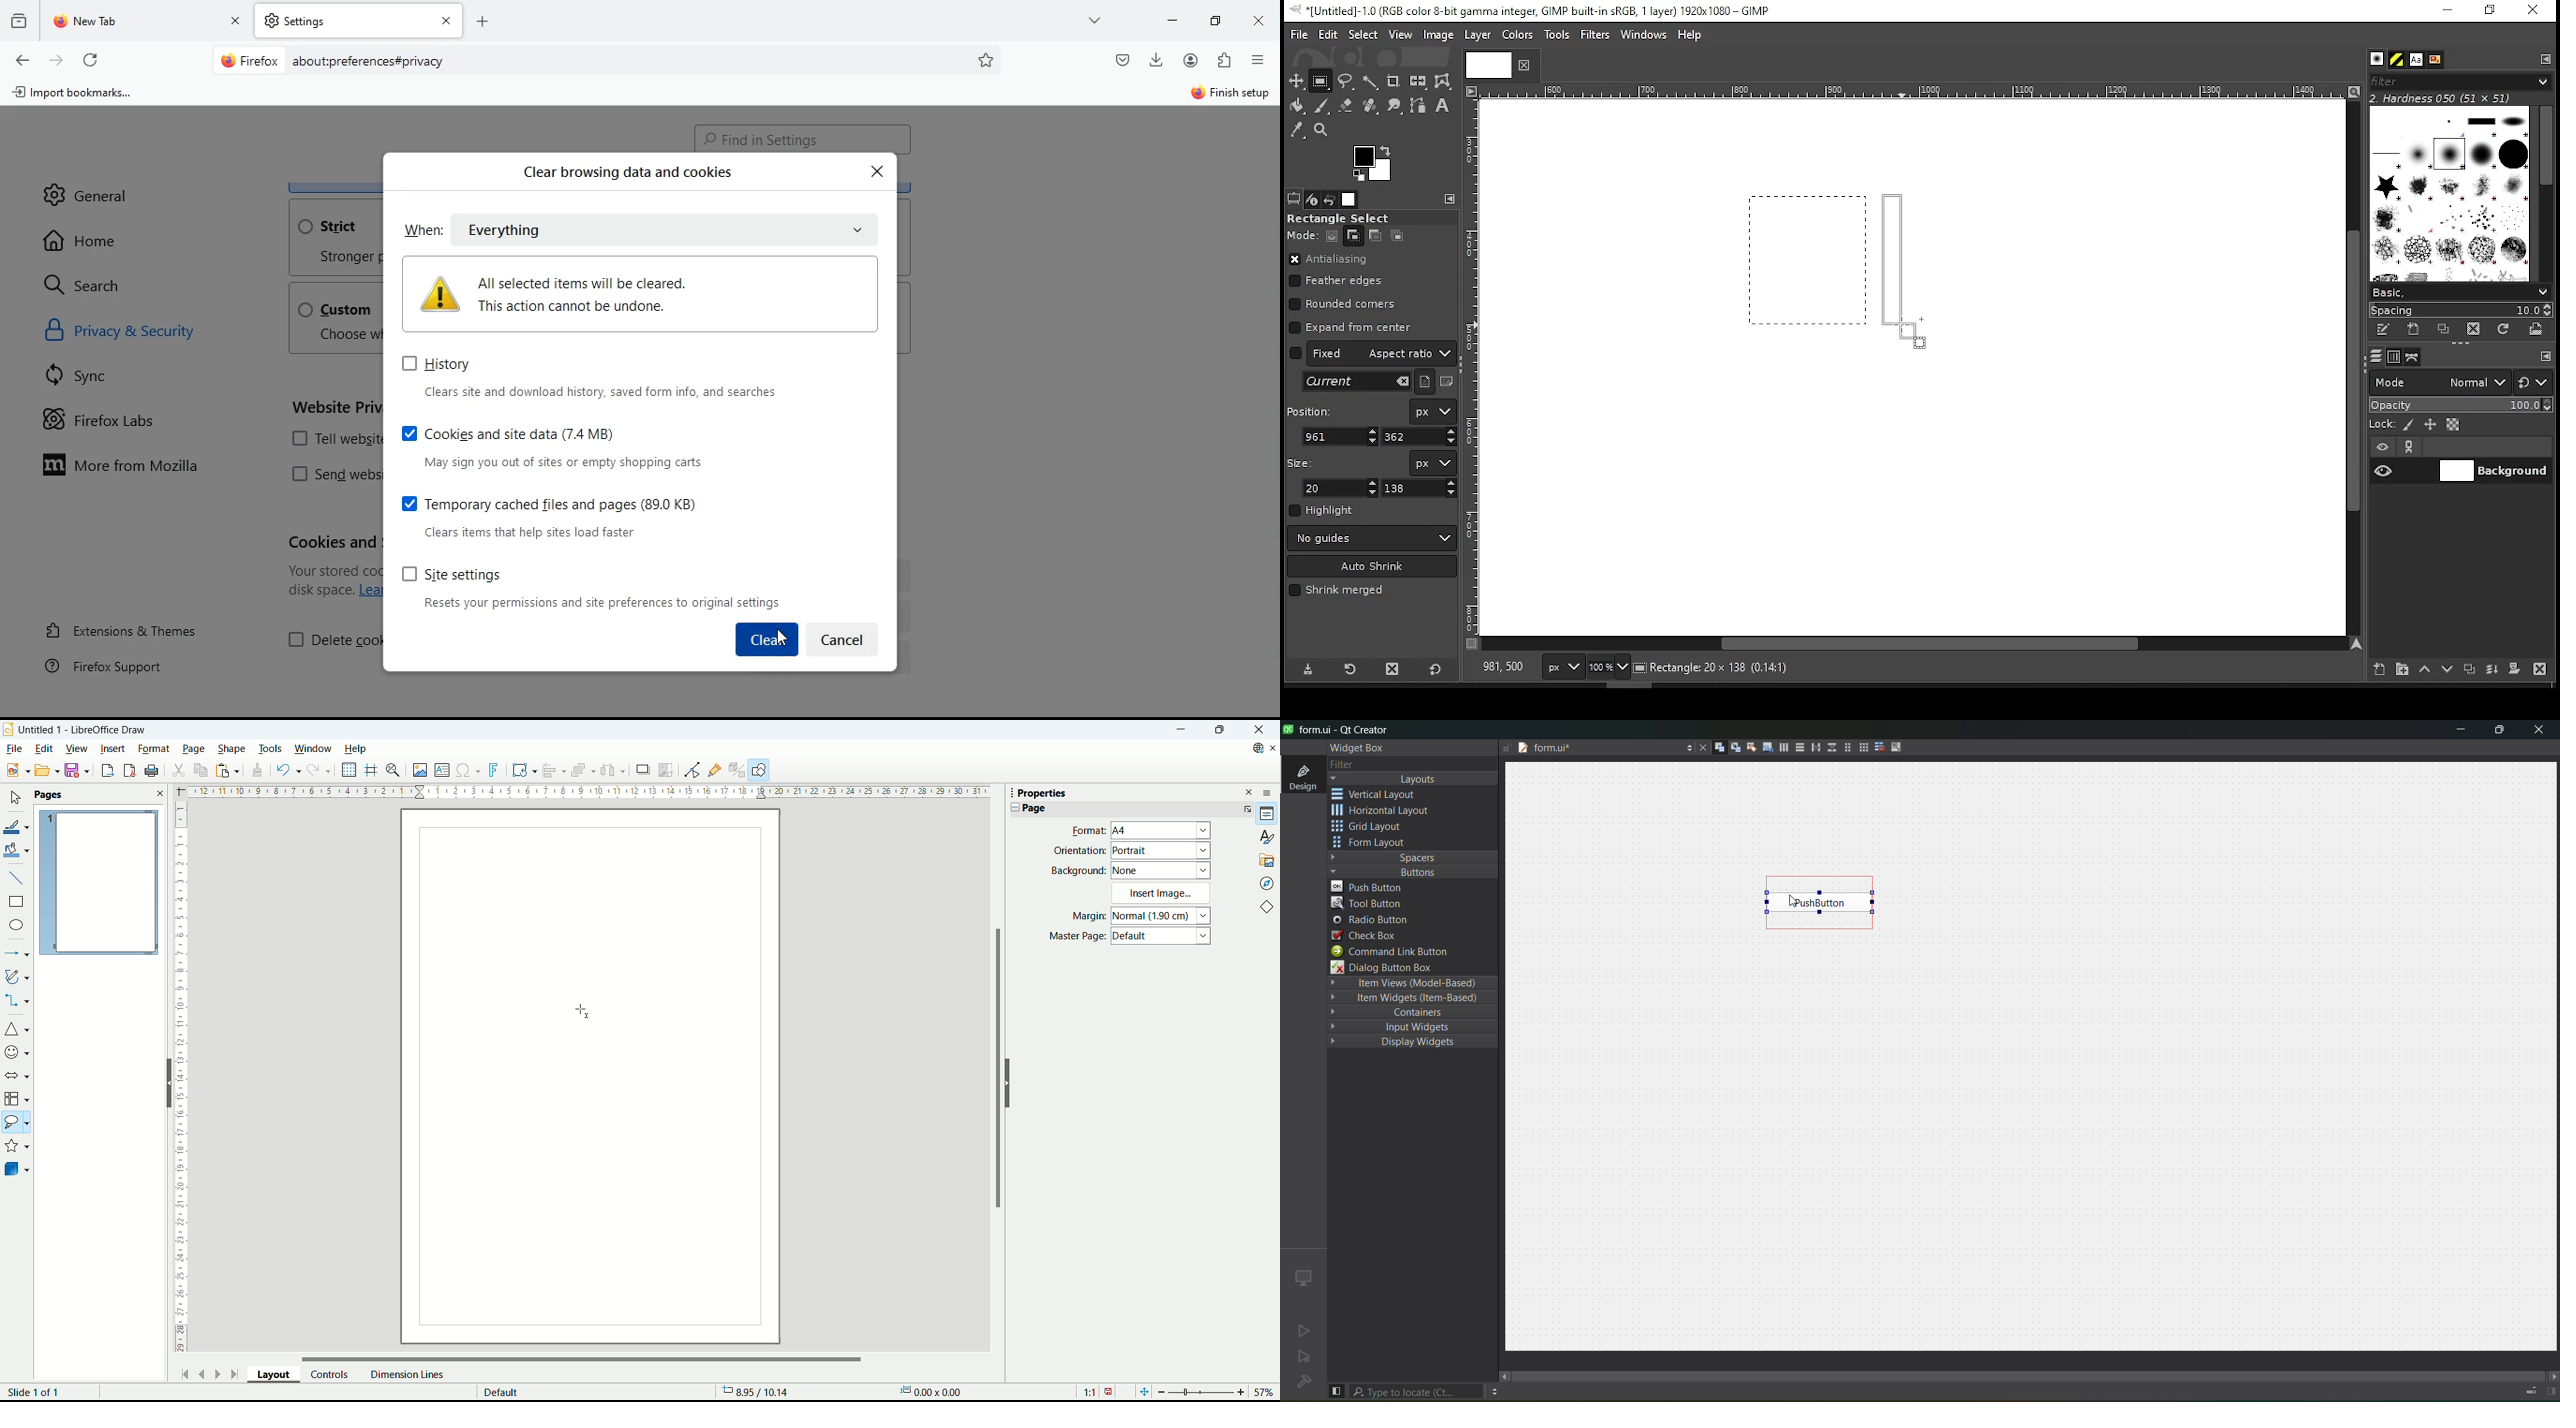 Image resolution: width=2576 pixels, height=1428 pixels. I want to click on download, so click(1156, 58).